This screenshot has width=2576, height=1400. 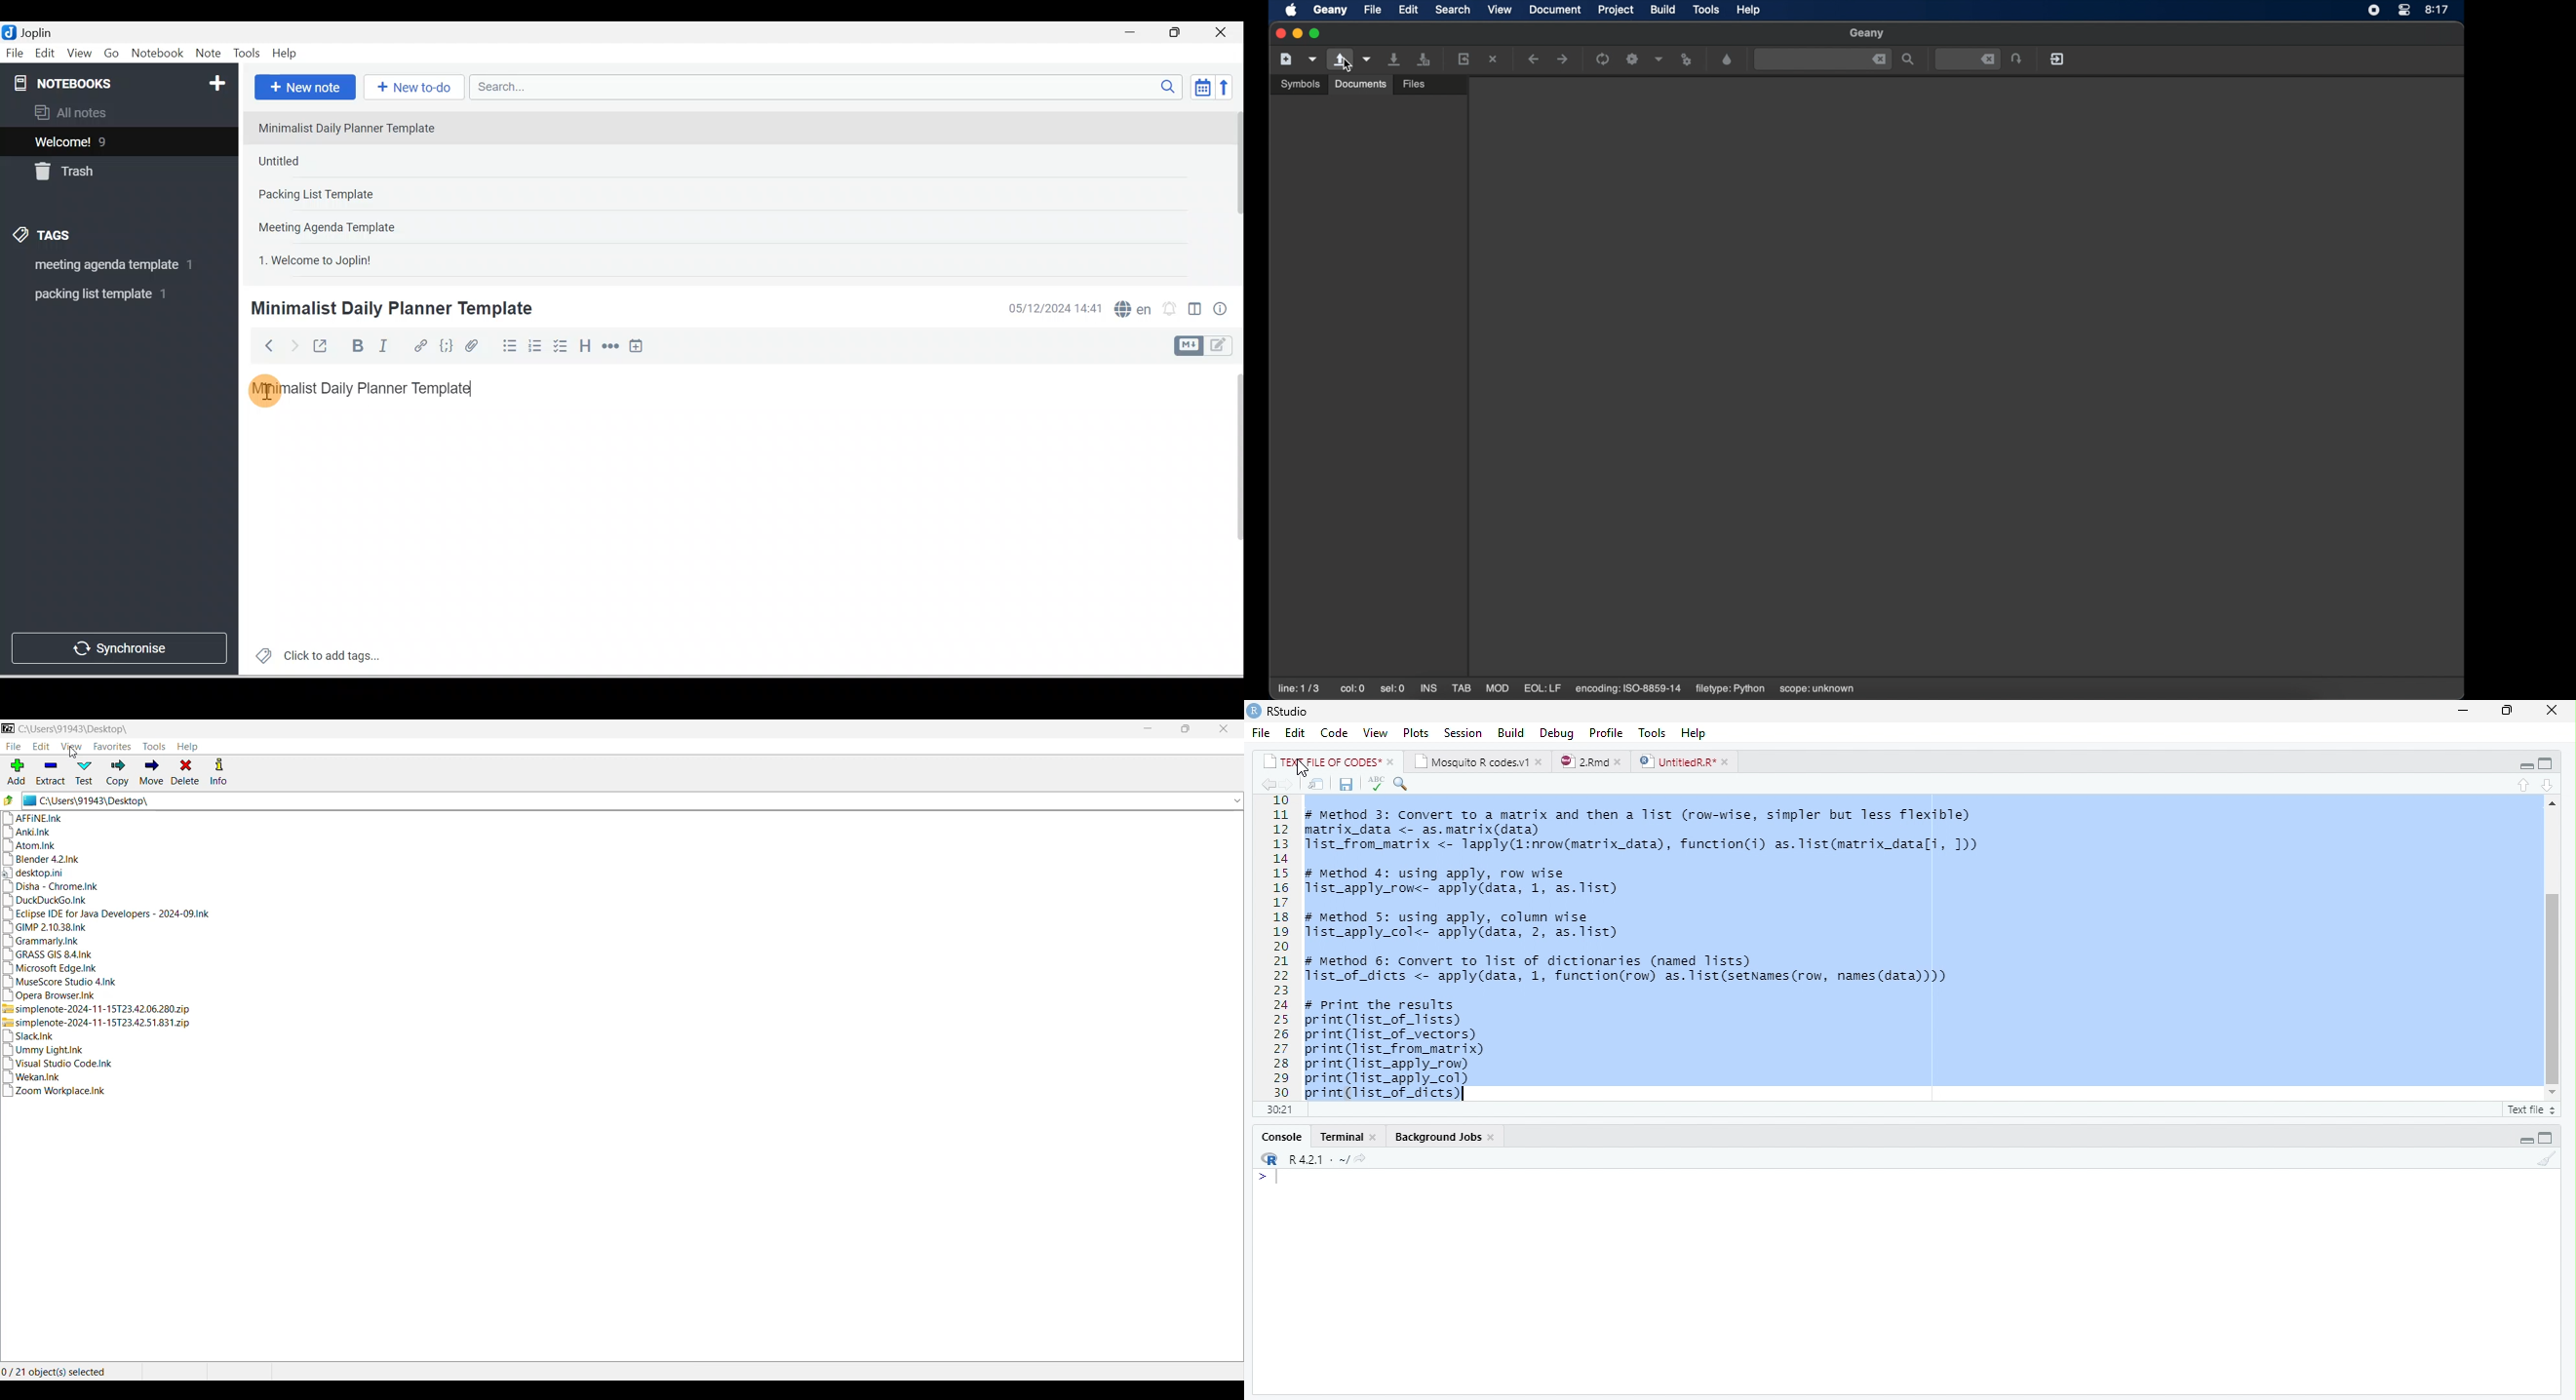 I want to click on Trash, so click(x=95, y=168).